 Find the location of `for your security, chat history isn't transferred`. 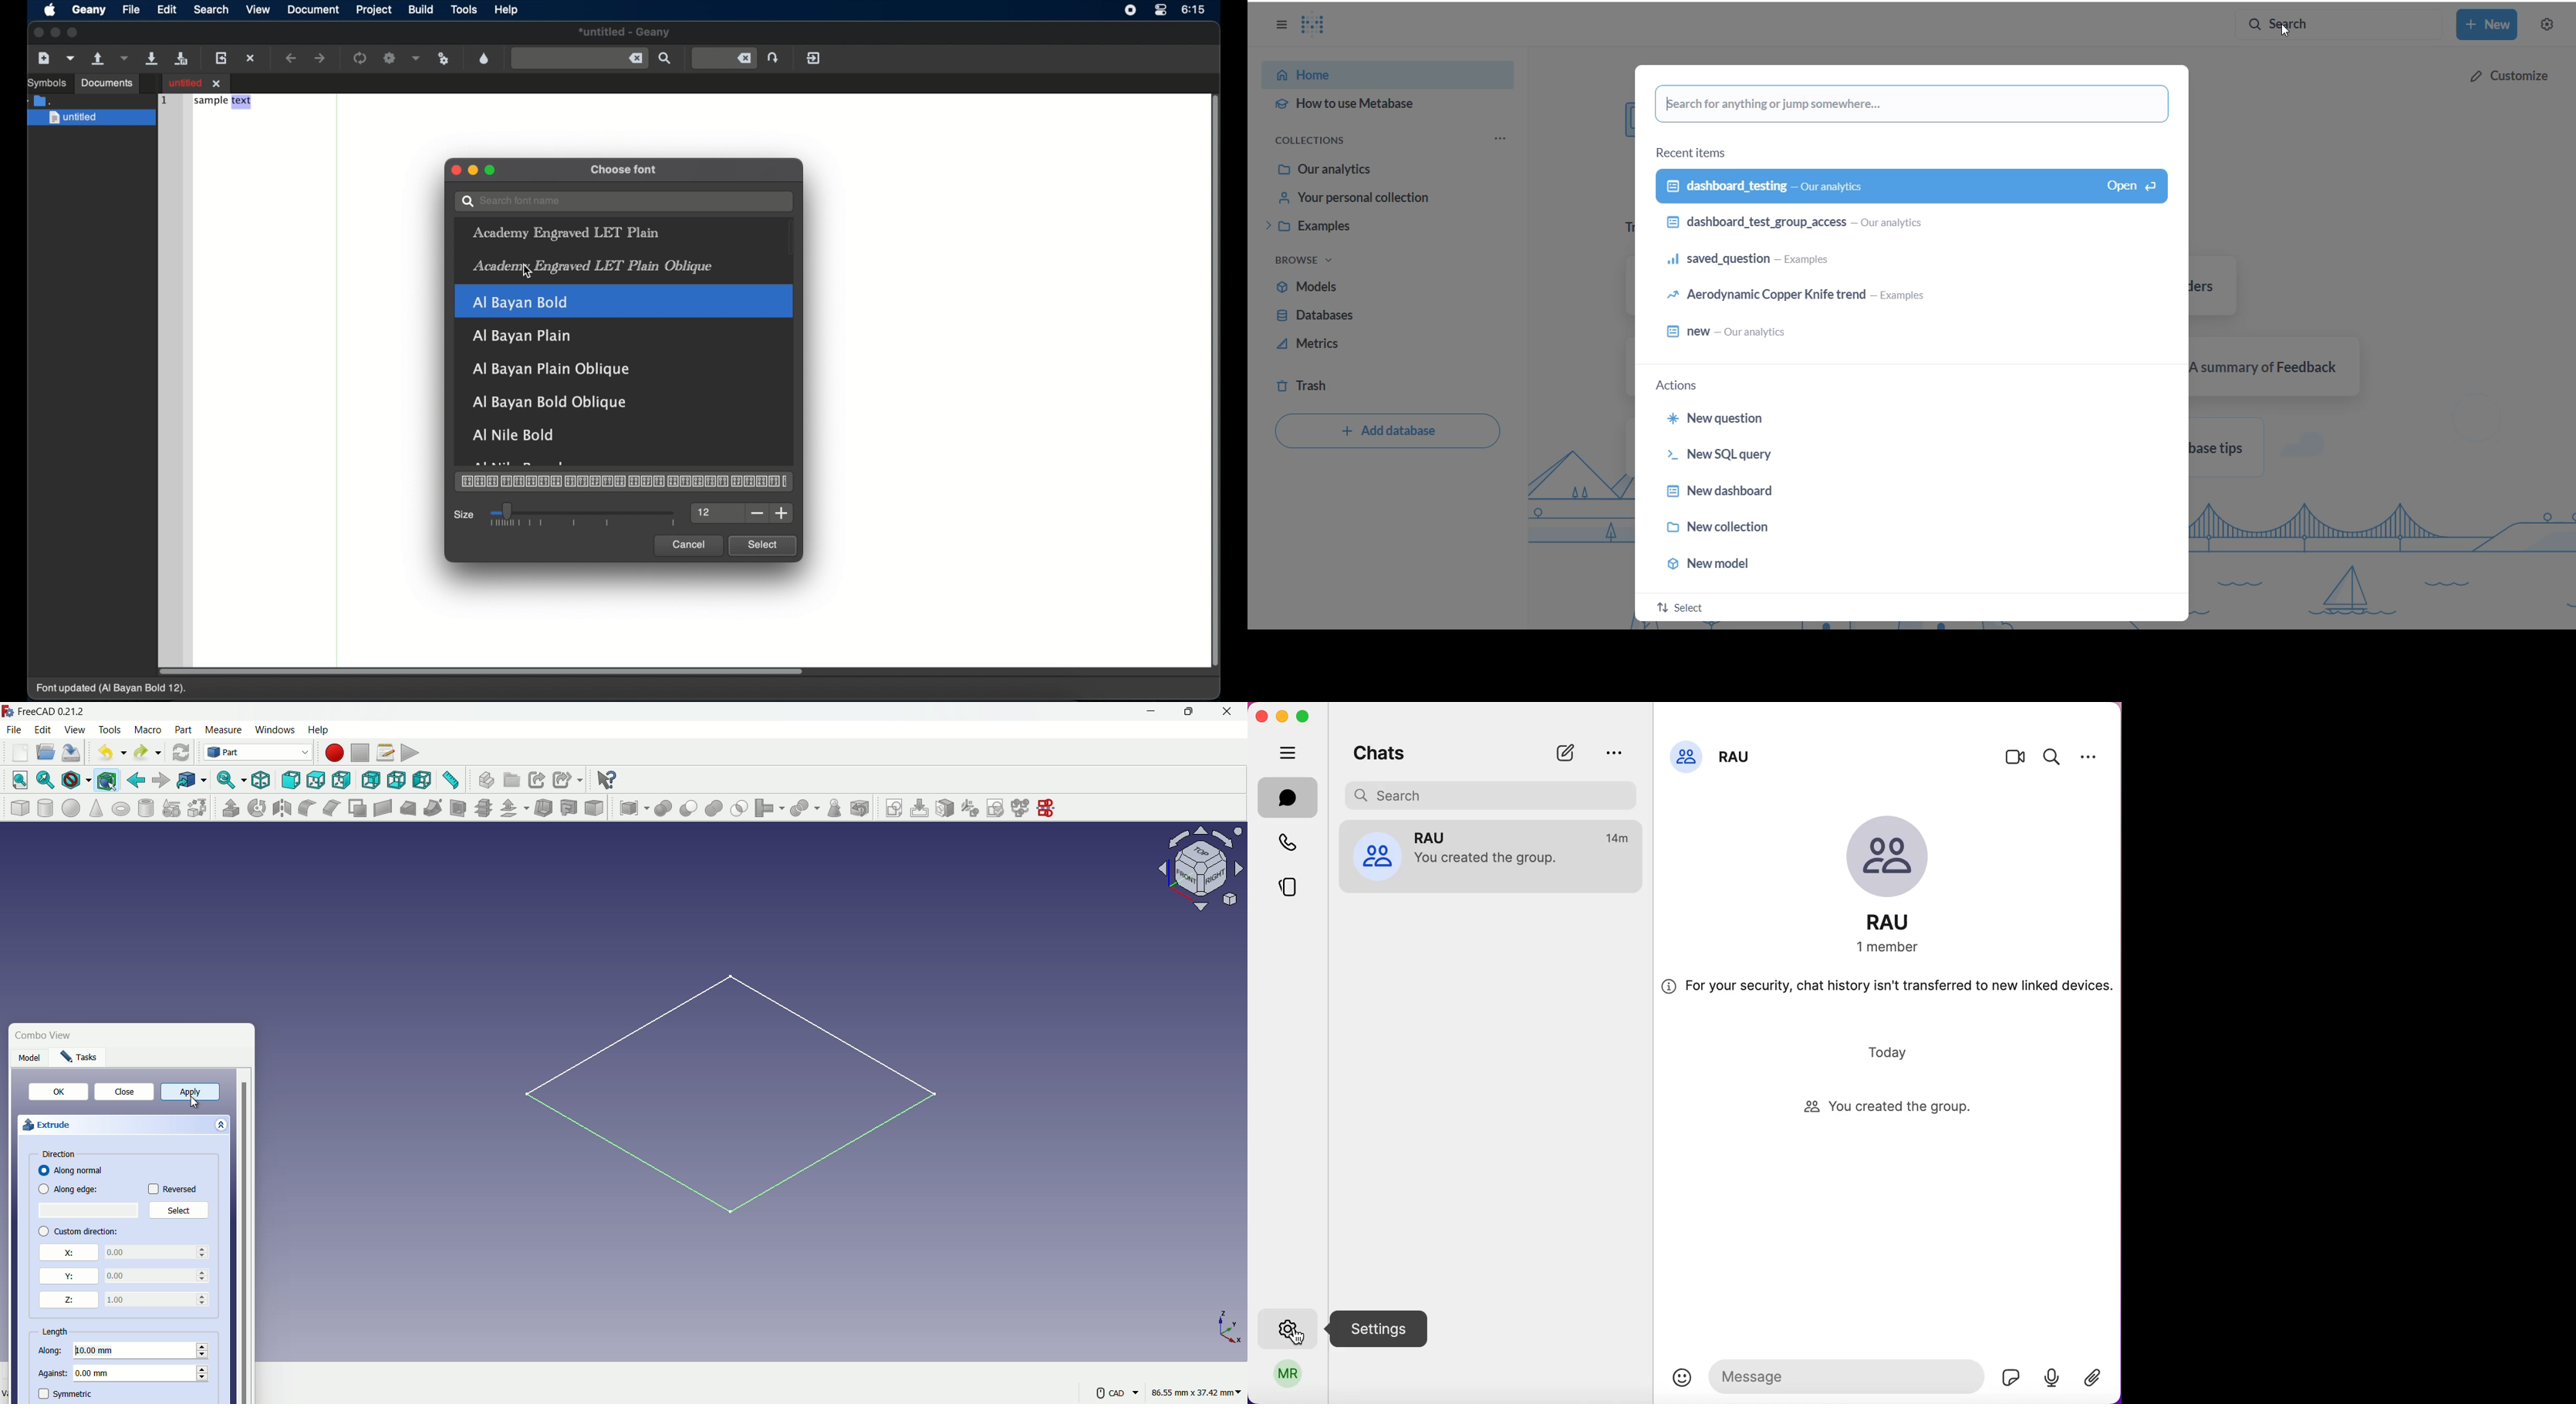

for your security, chat history isn't transferred is located at coordinates (1890, 988).